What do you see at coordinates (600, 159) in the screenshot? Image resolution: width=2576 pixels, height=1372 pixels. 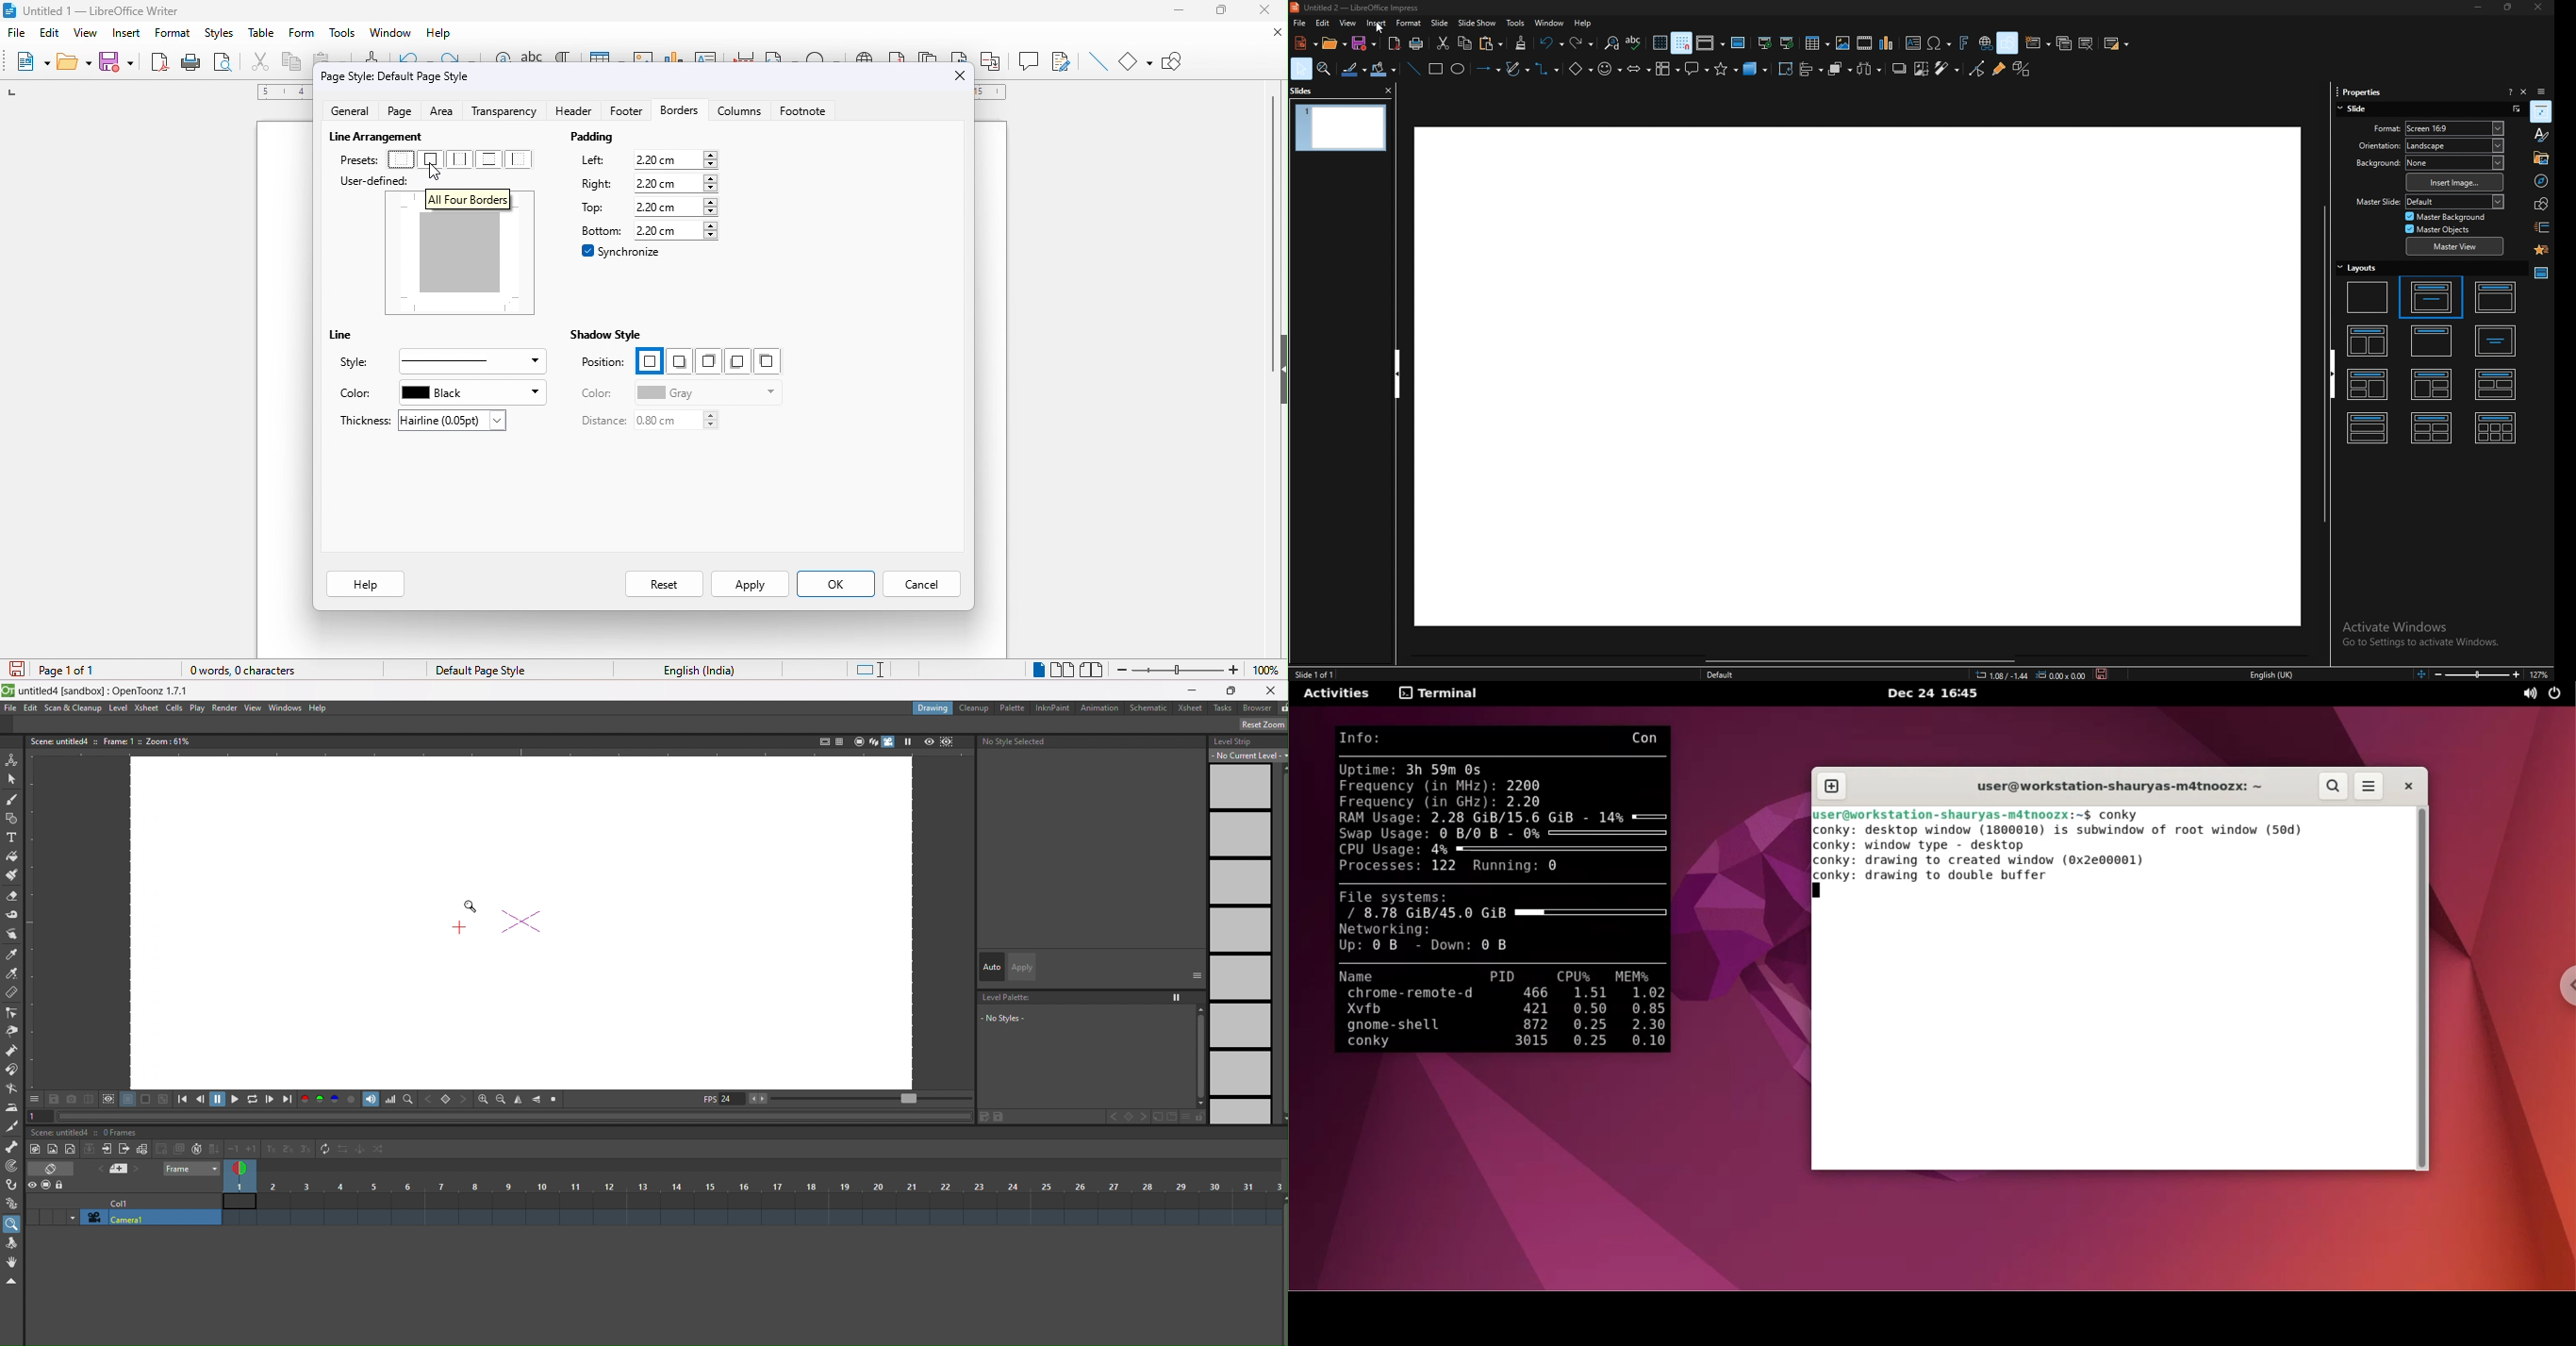 I see `left` at bounding box center [600, 159].